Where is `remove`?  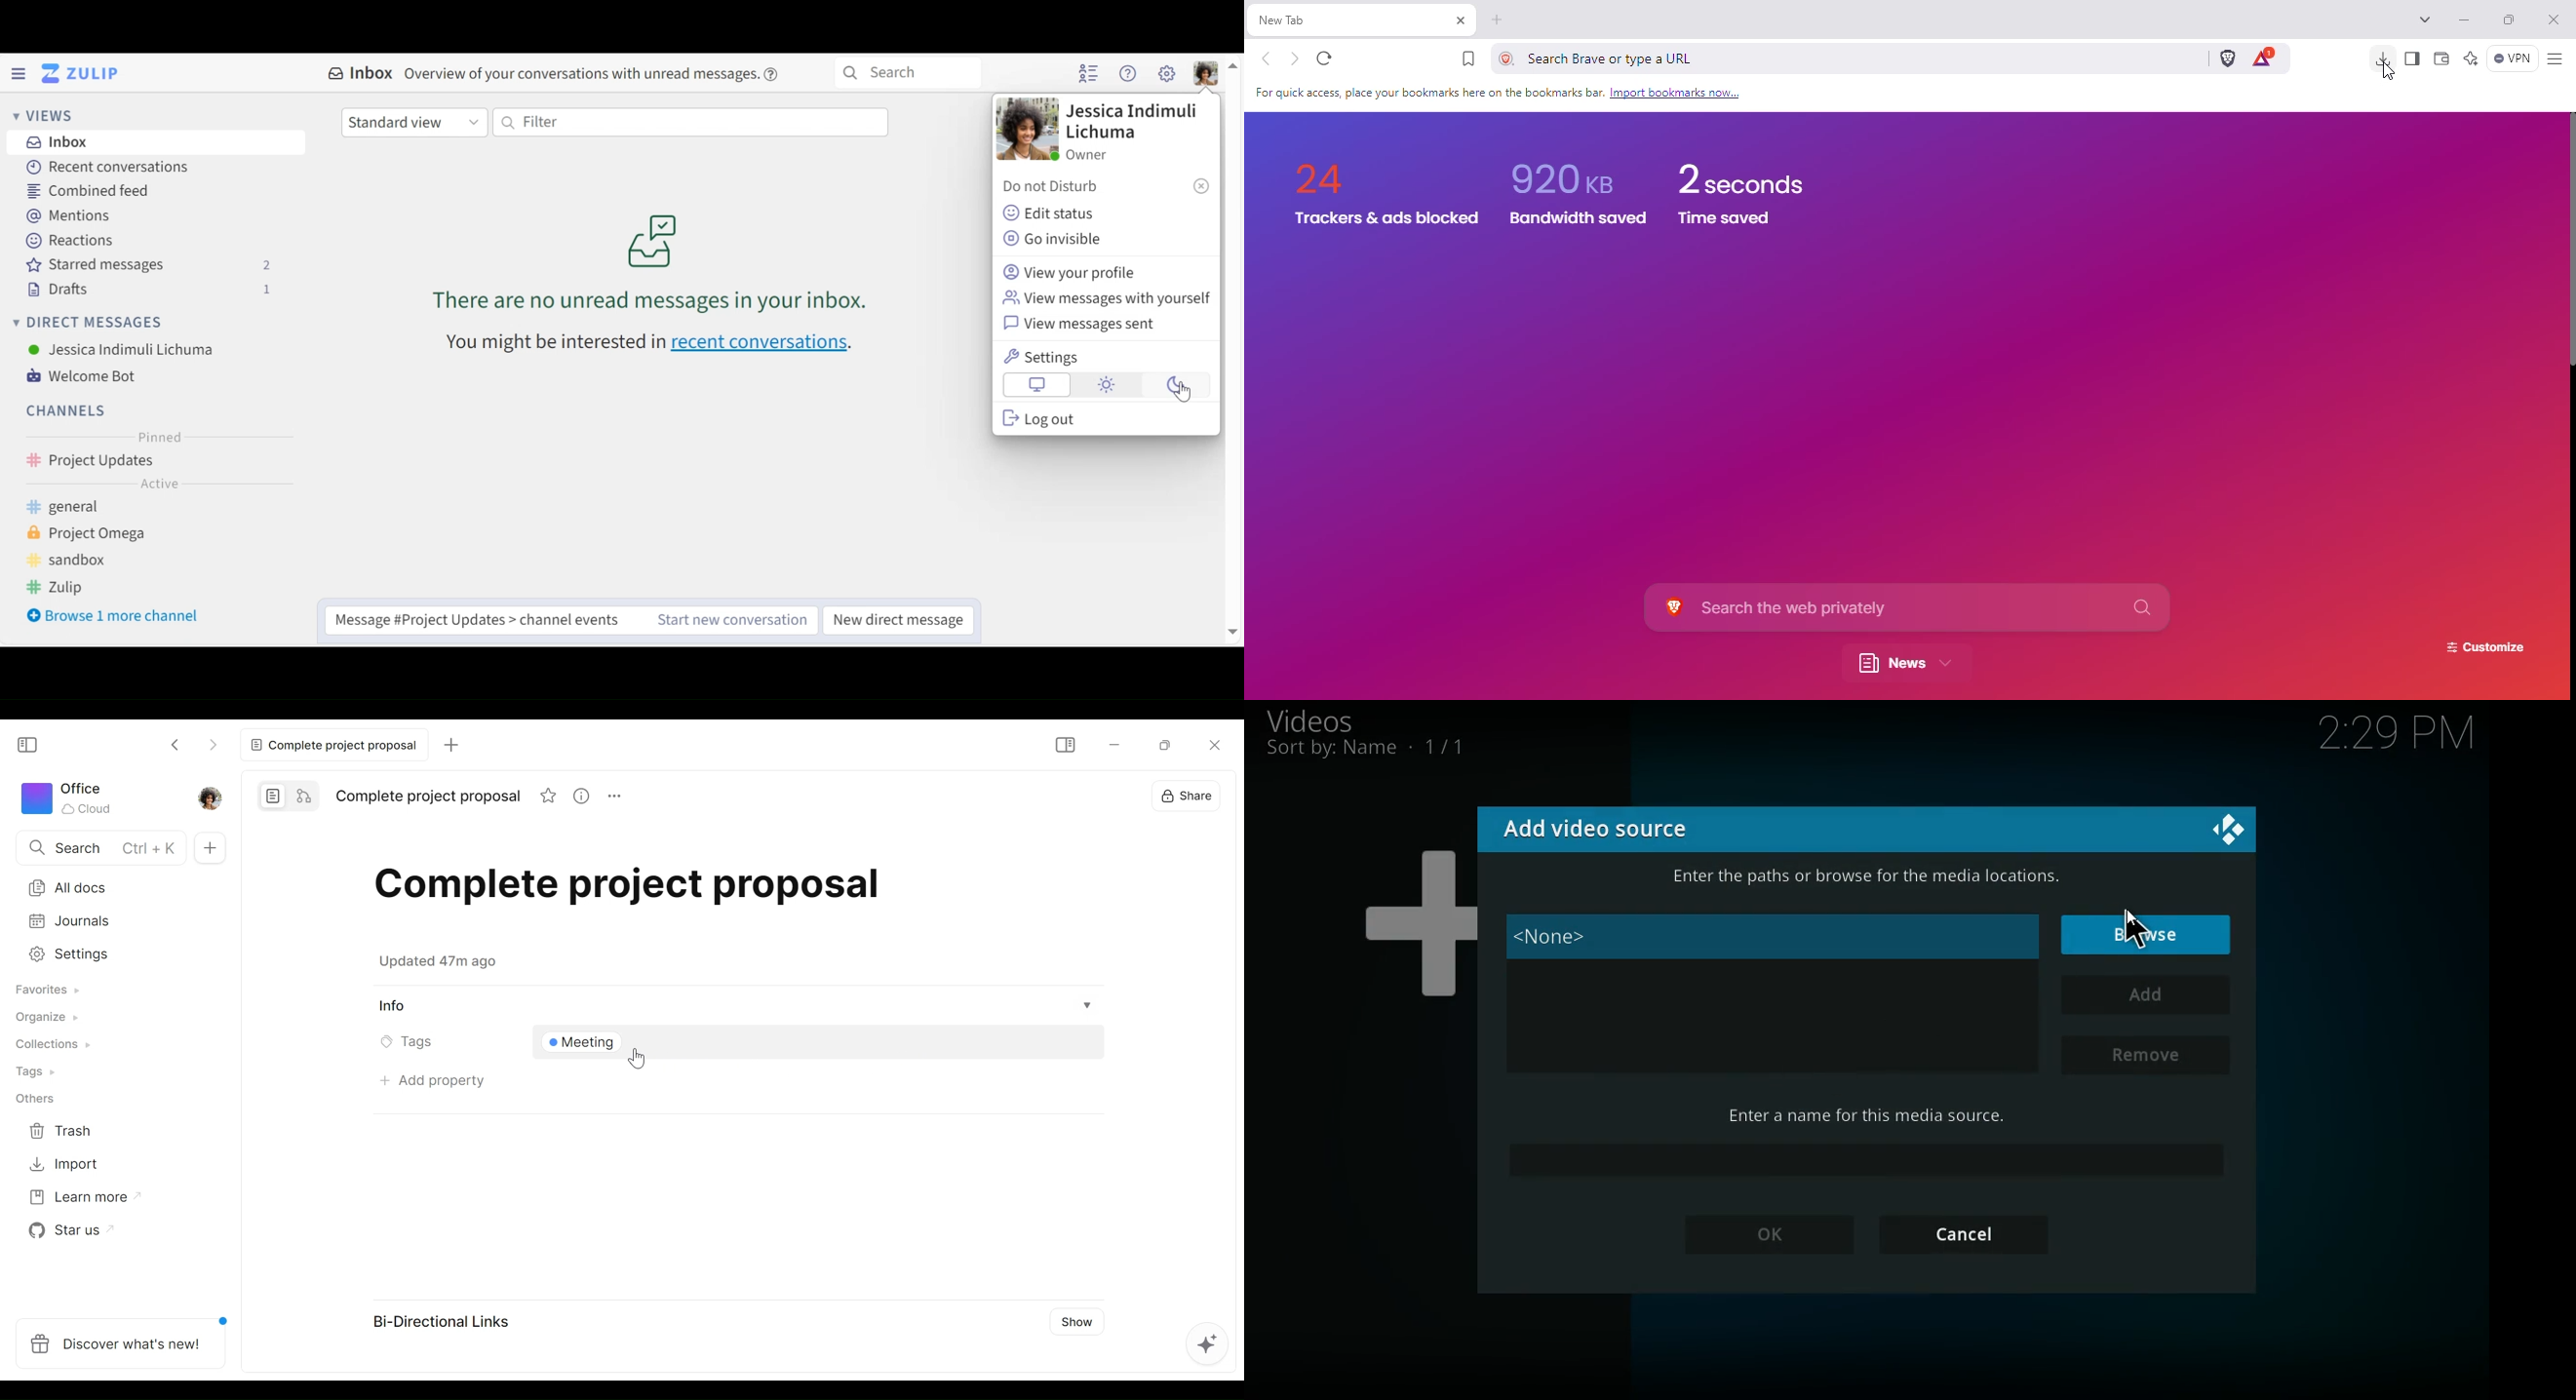
remove is located at coordinates (2150, 1054).